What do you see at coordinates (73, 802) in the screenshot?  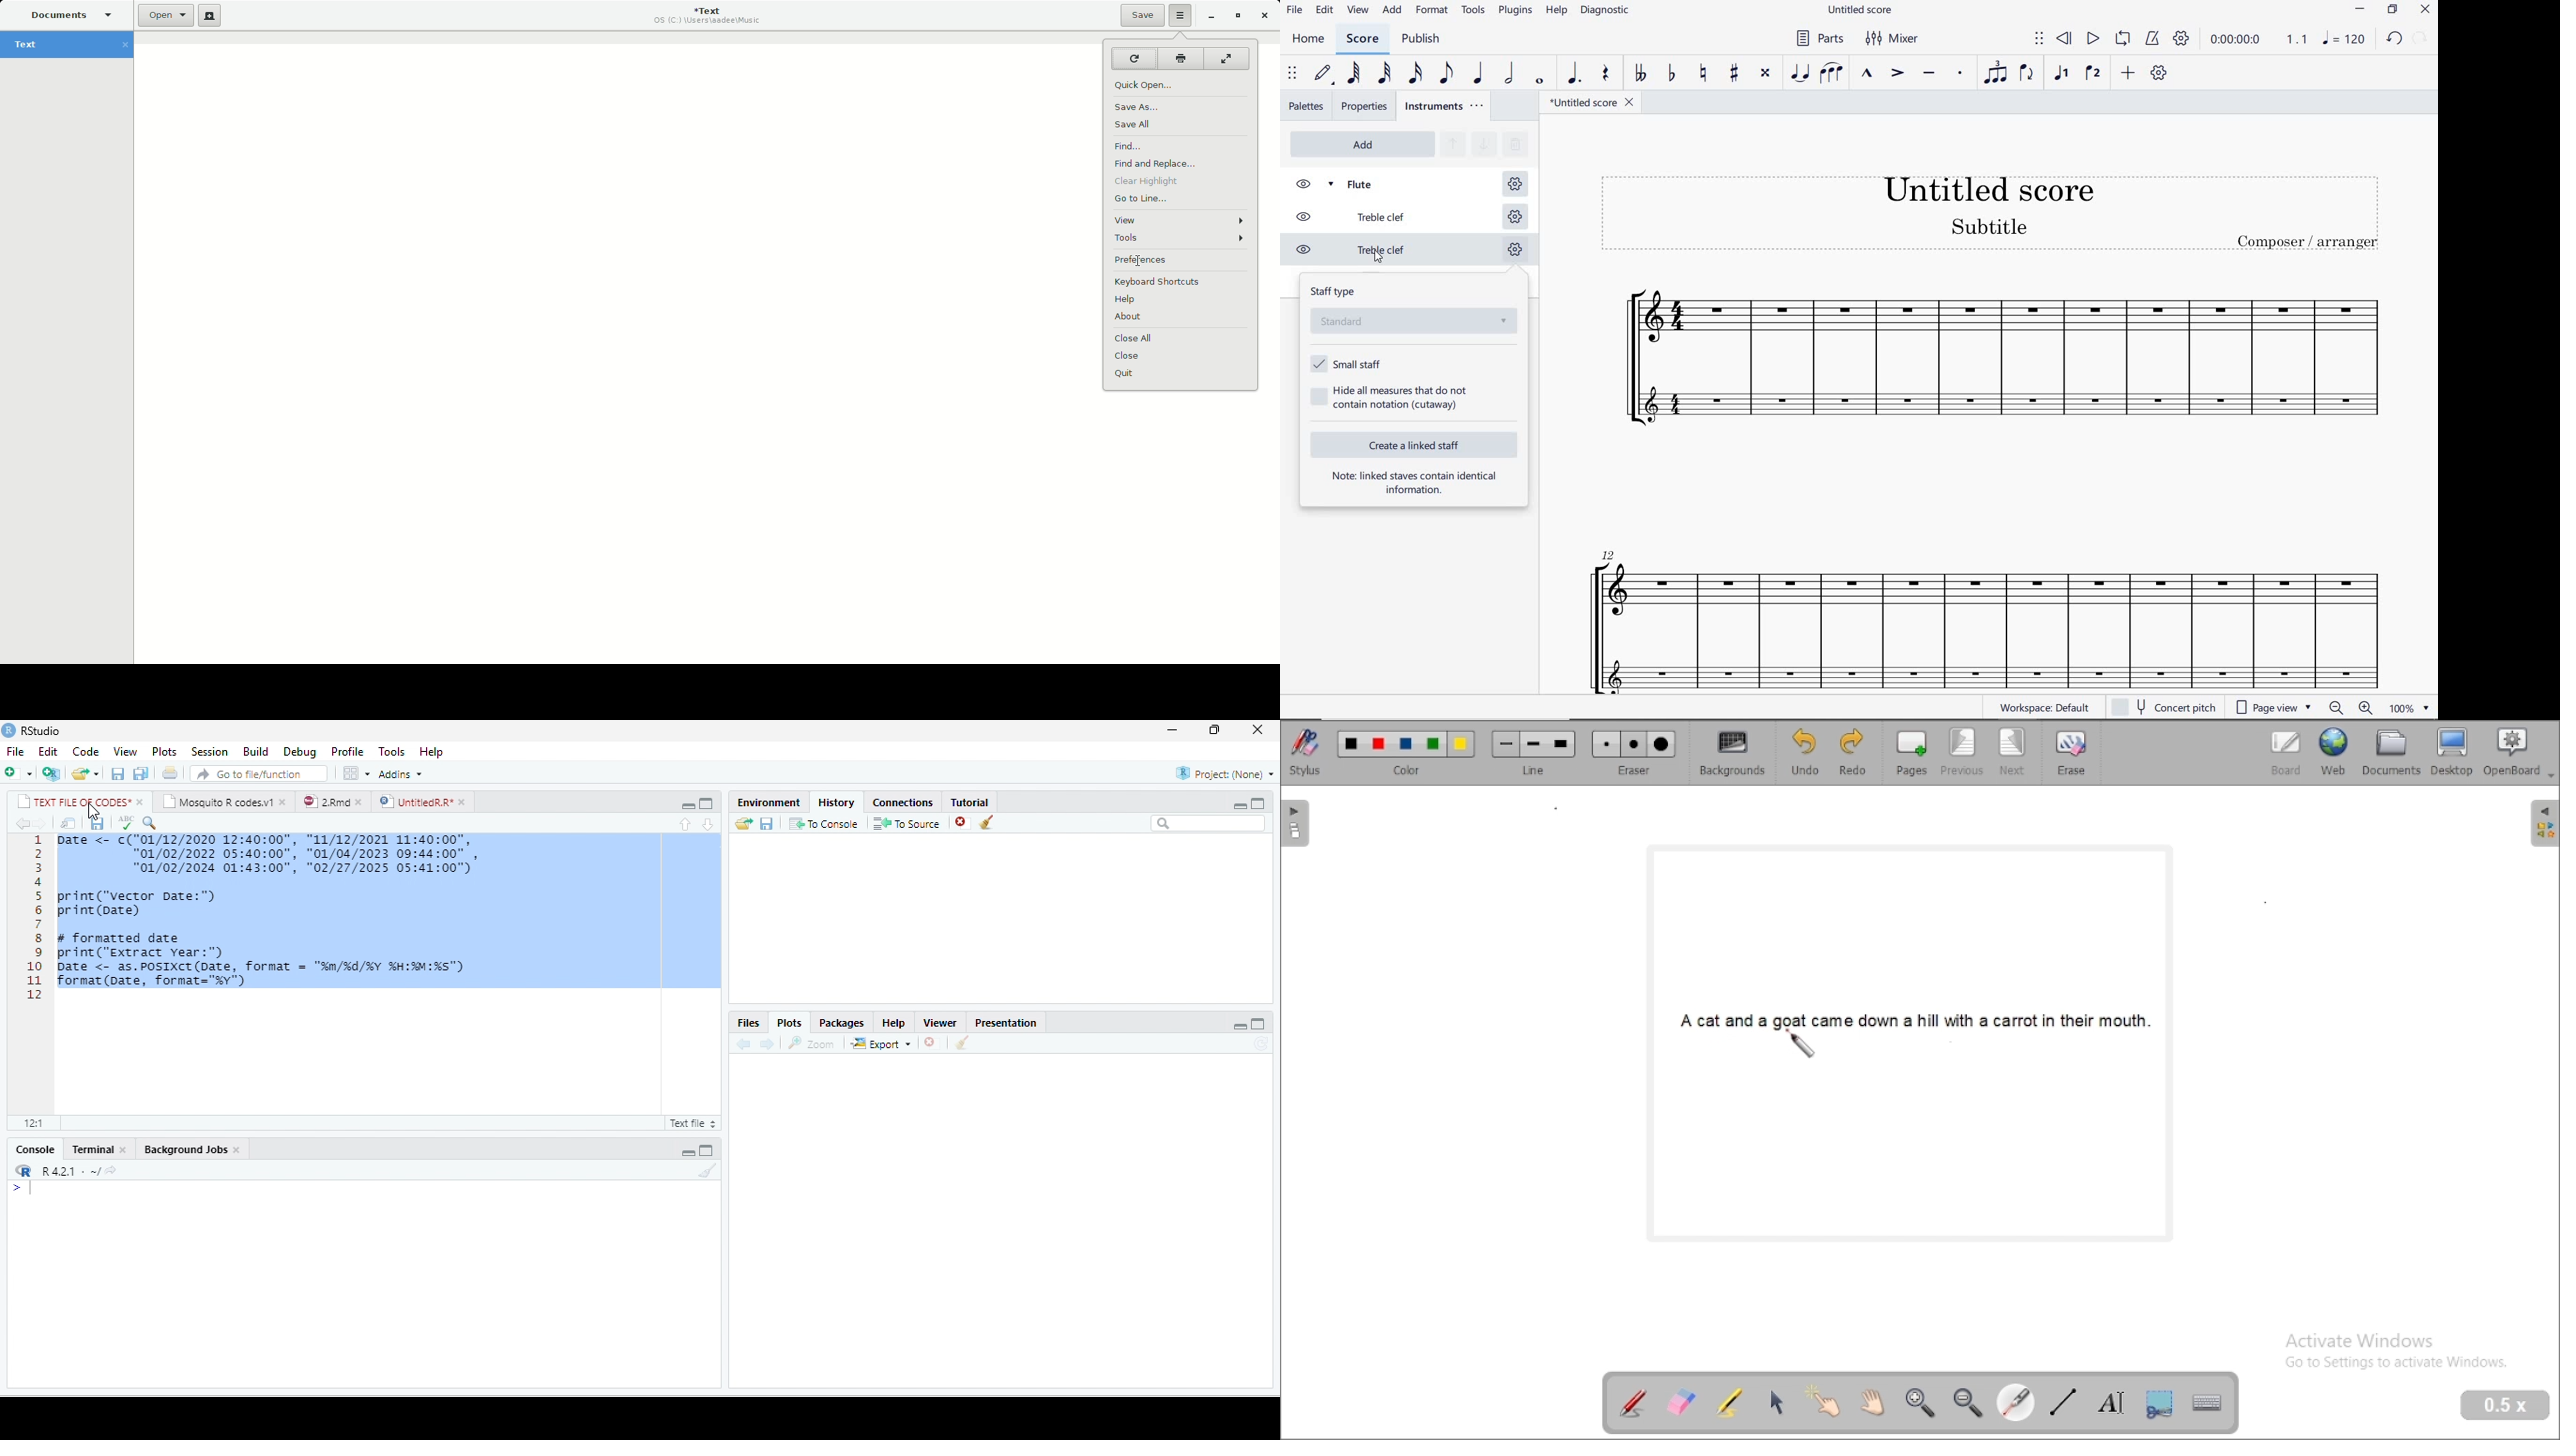 I see `TEXT FILE OF CODES` at bounding box center [73, 802].